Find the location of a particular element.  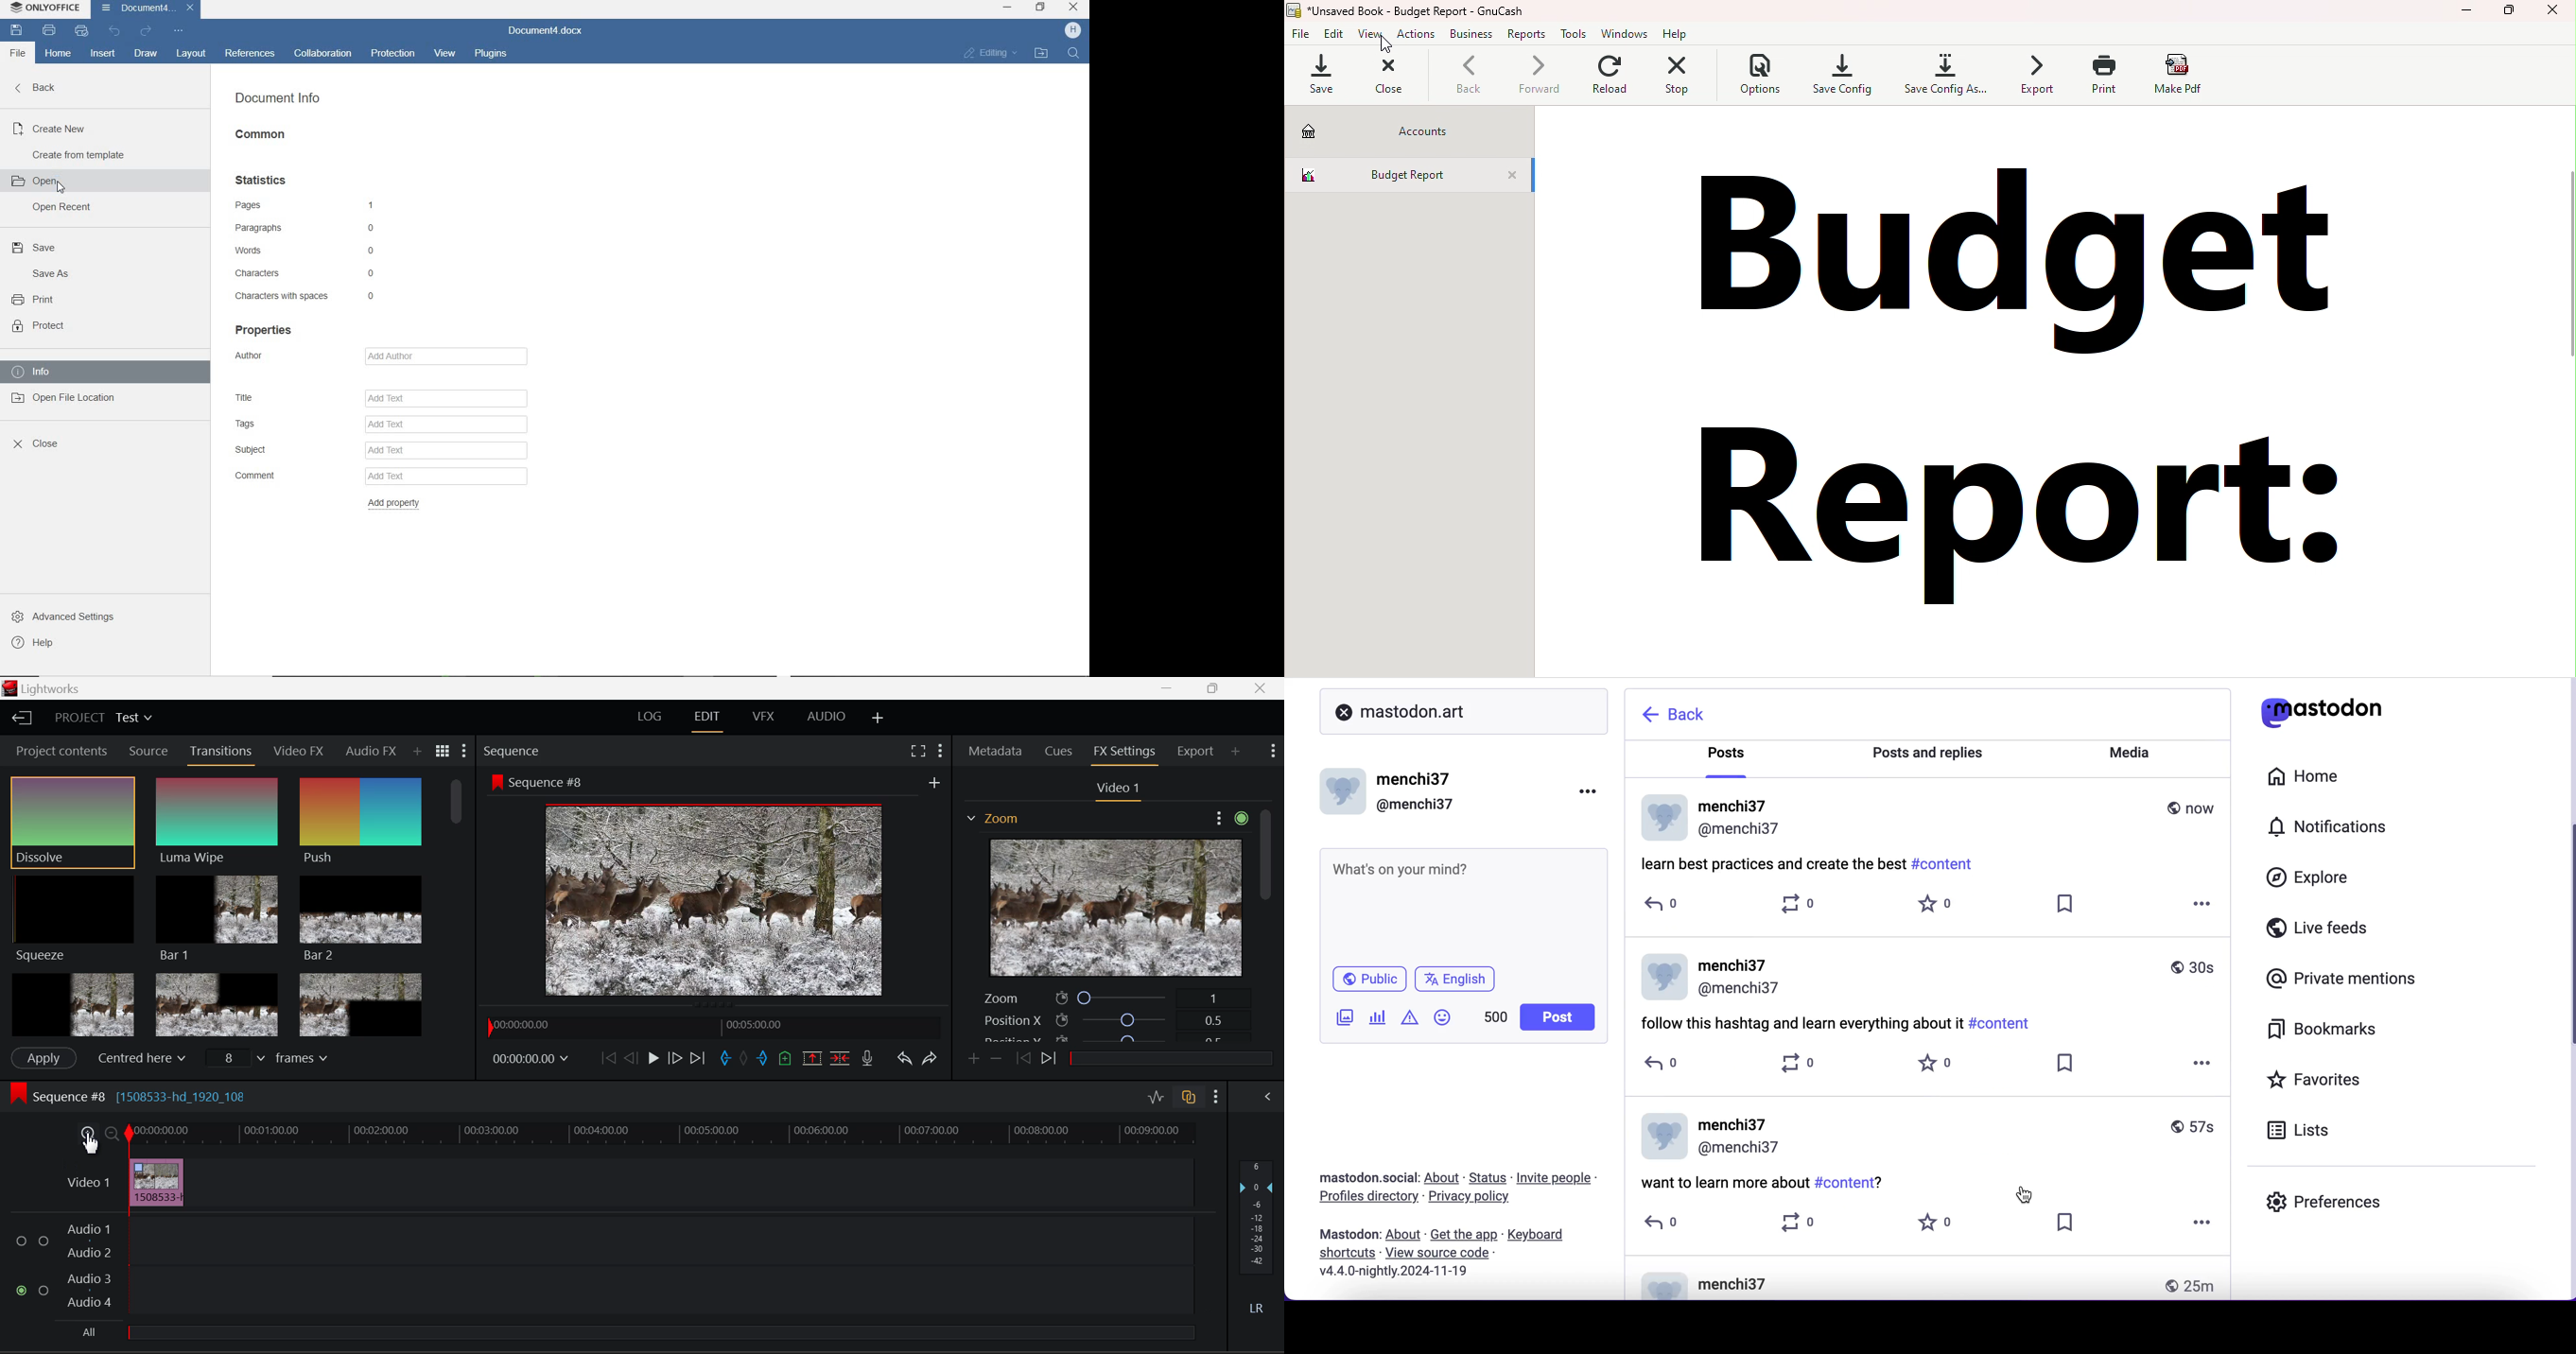

Full Screen is located at coordinates (918, 750).